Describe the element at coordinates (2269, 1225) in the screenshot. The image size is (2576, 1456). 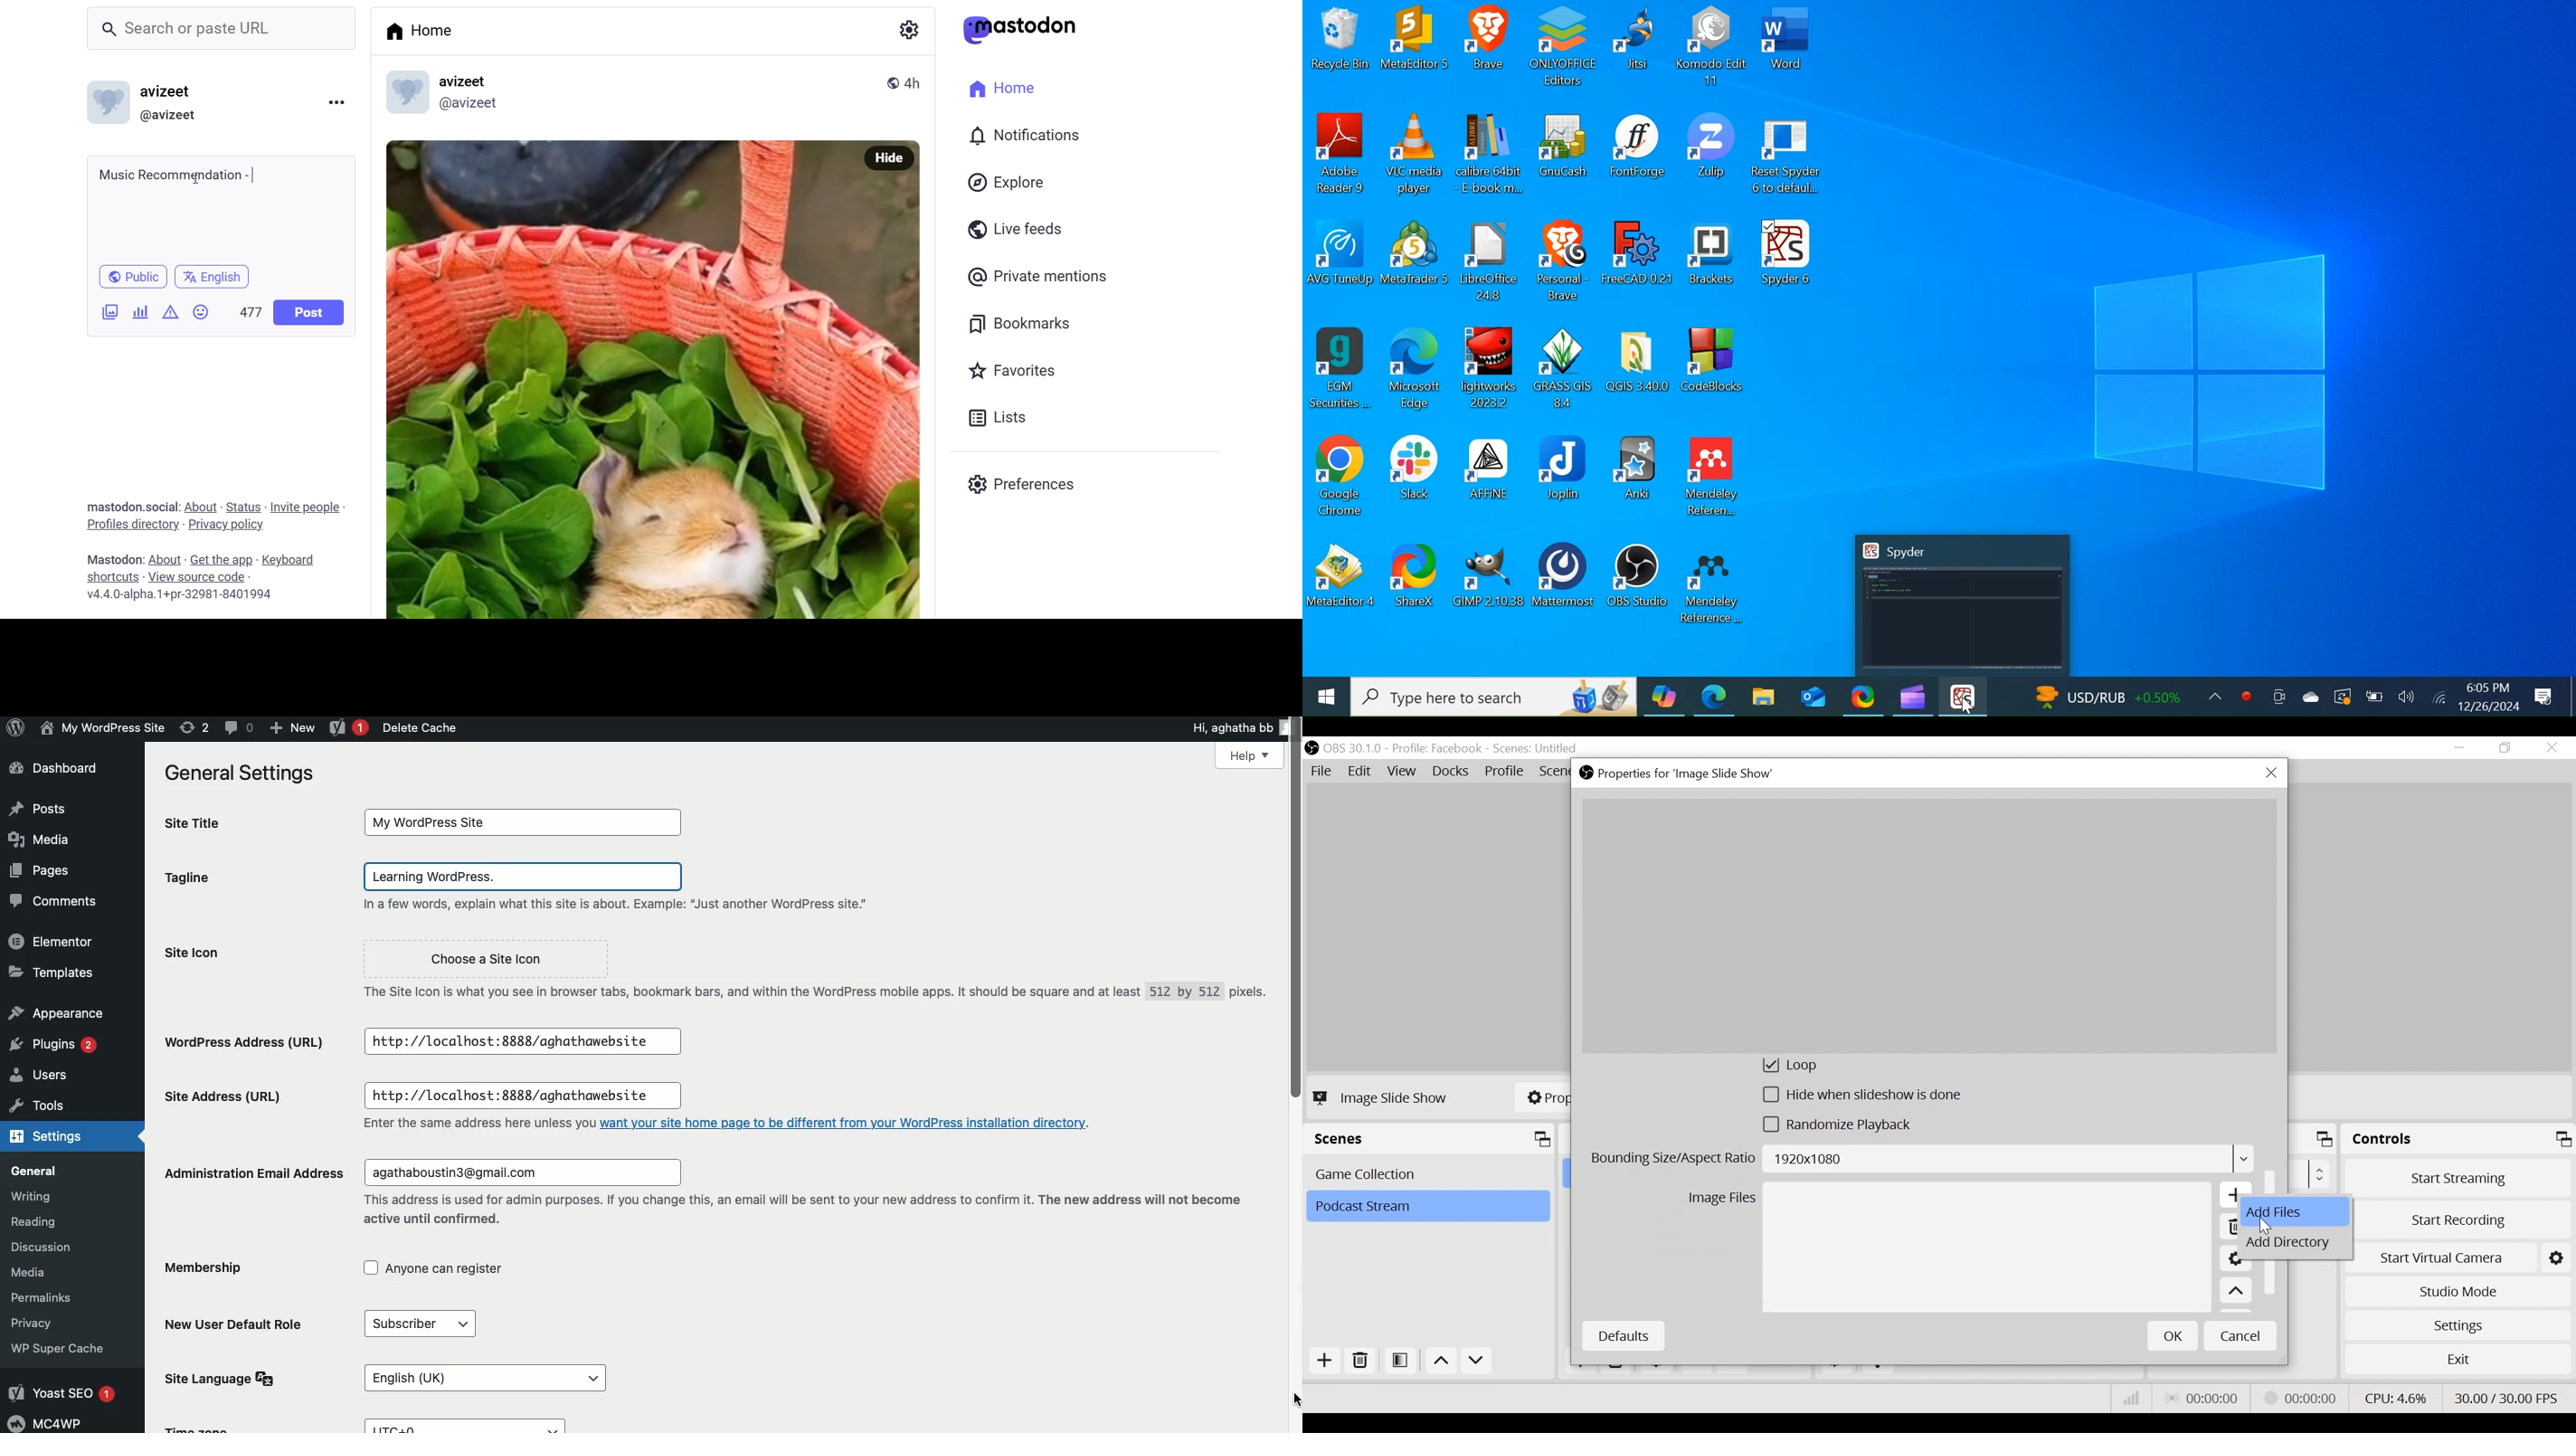
I see `Cursor` at that location.